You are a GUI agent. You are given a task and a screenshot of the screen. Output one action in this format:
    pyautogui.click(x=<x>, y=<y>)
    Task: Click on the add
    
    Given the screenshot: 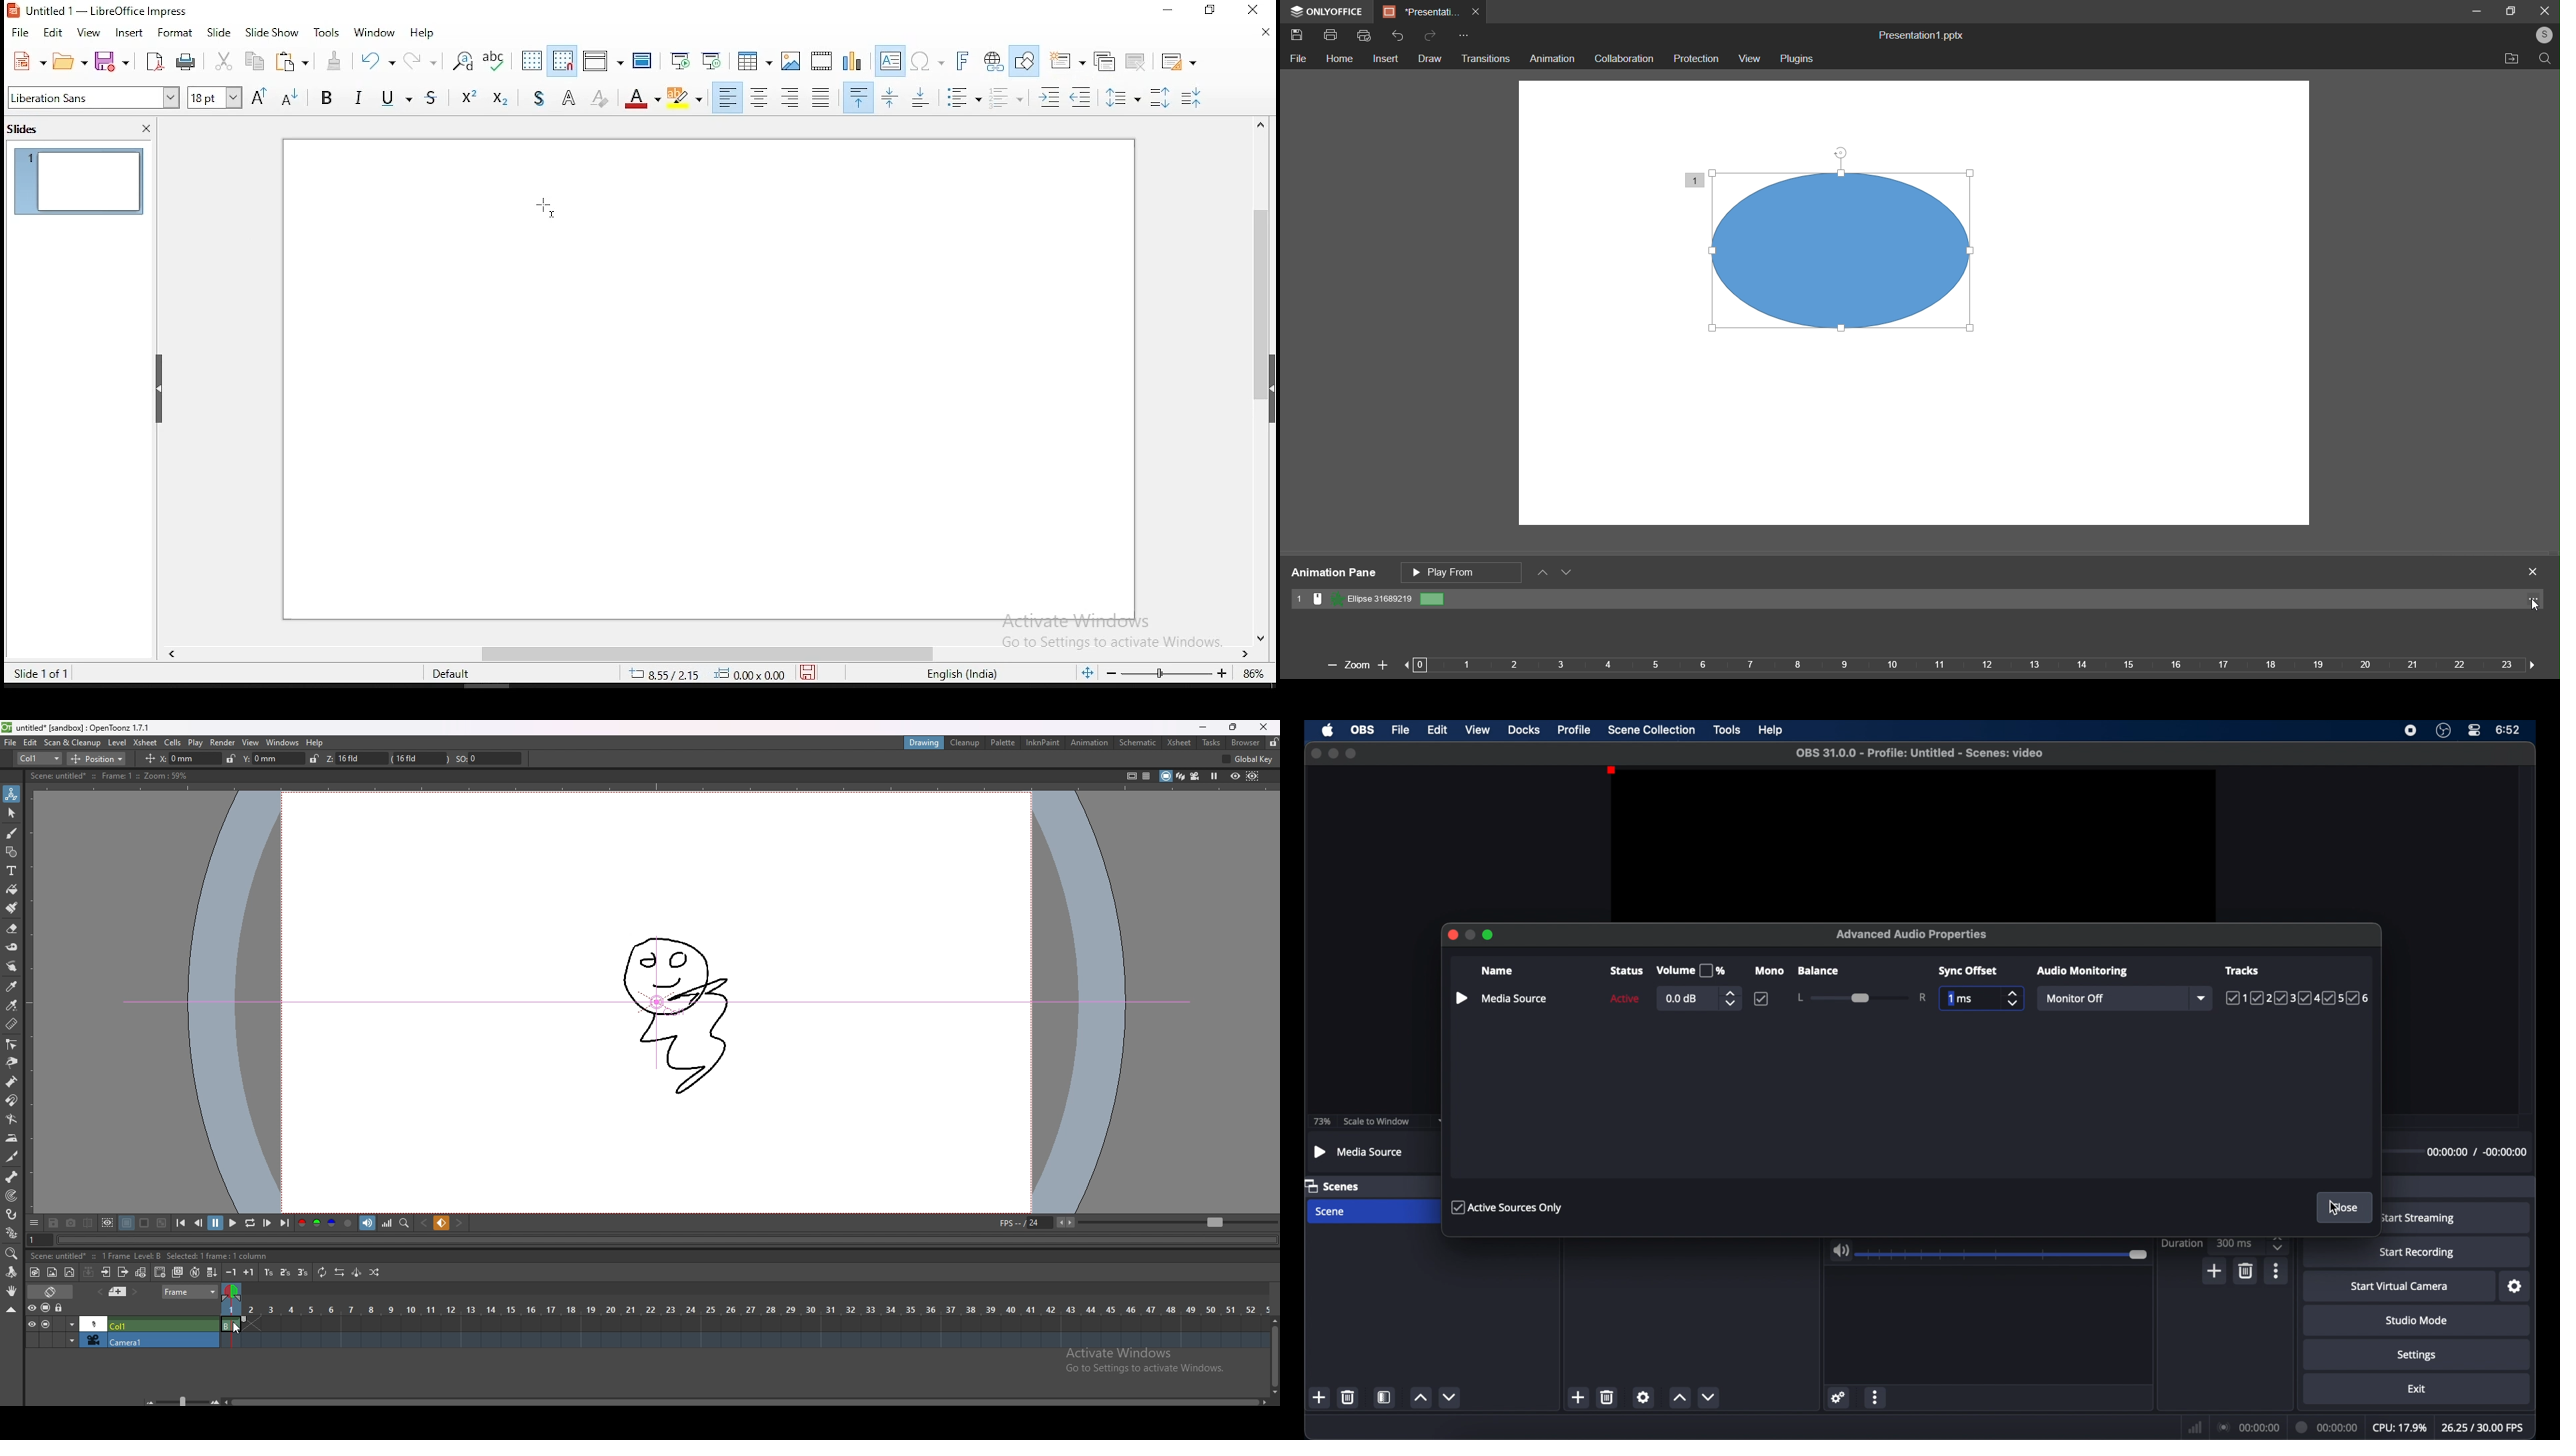 What is the action you would take?
    pyautogui.click(x=1579, y=1397)
    